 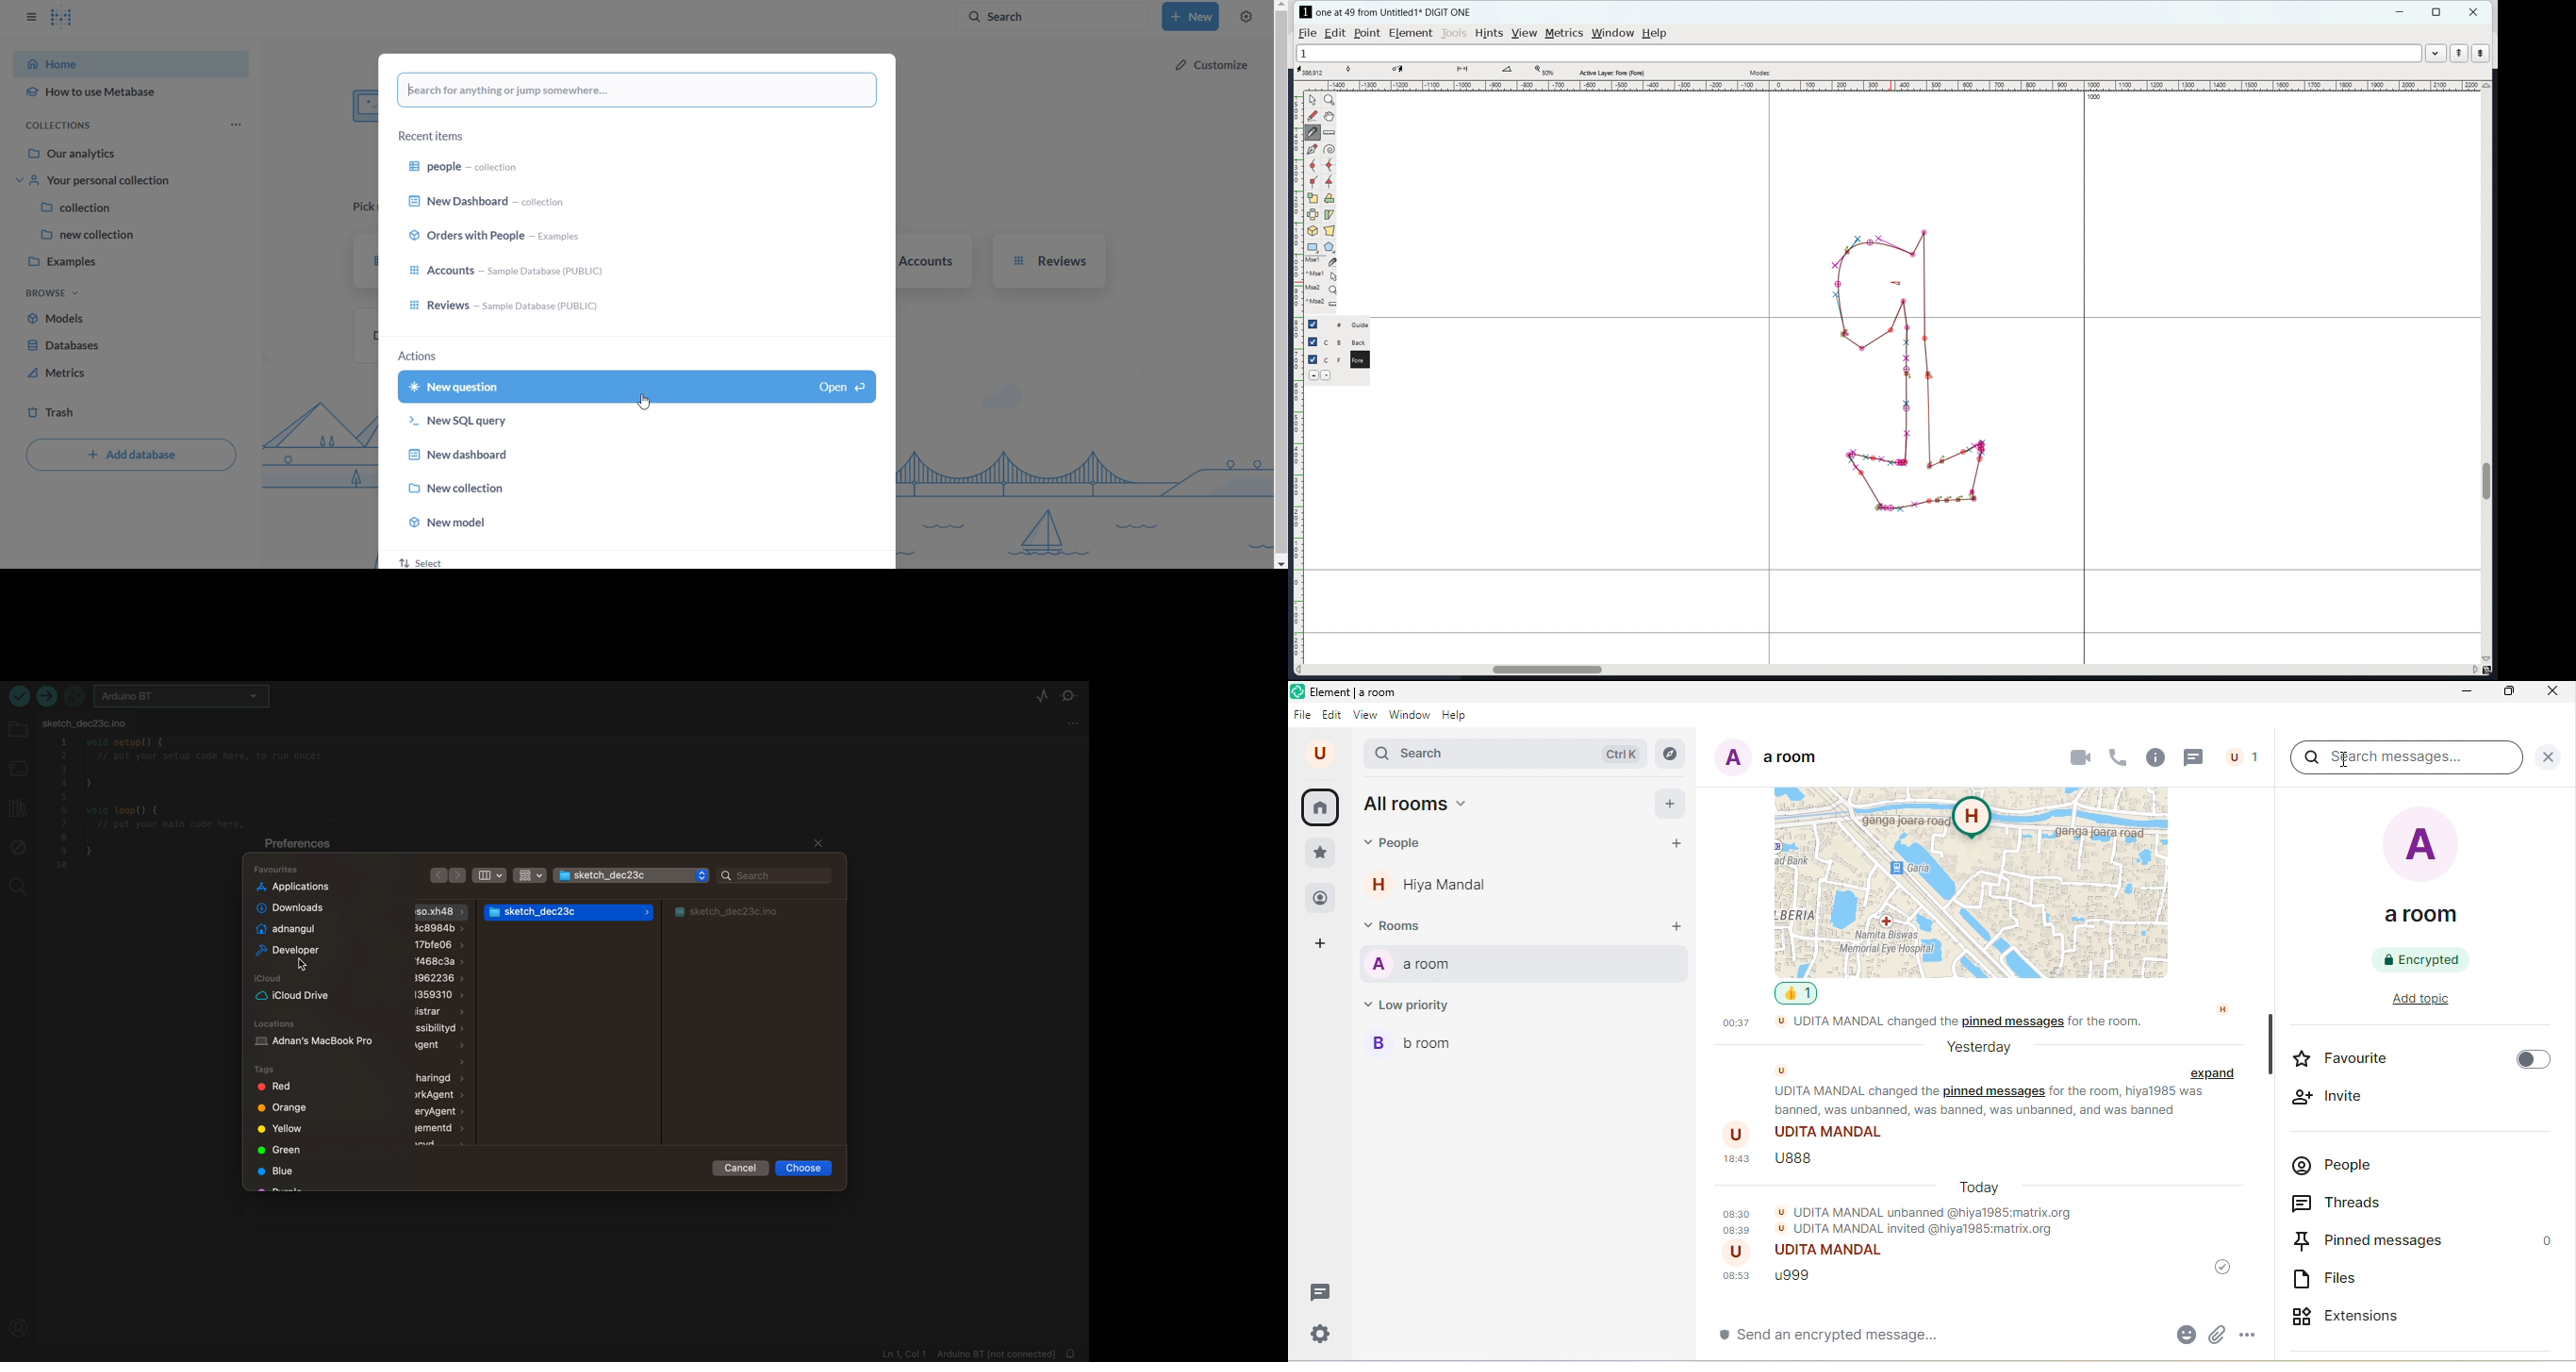 I want to click on one at 49 from Untitled1* DIGIT ONE, so click(x=1400, y=12).